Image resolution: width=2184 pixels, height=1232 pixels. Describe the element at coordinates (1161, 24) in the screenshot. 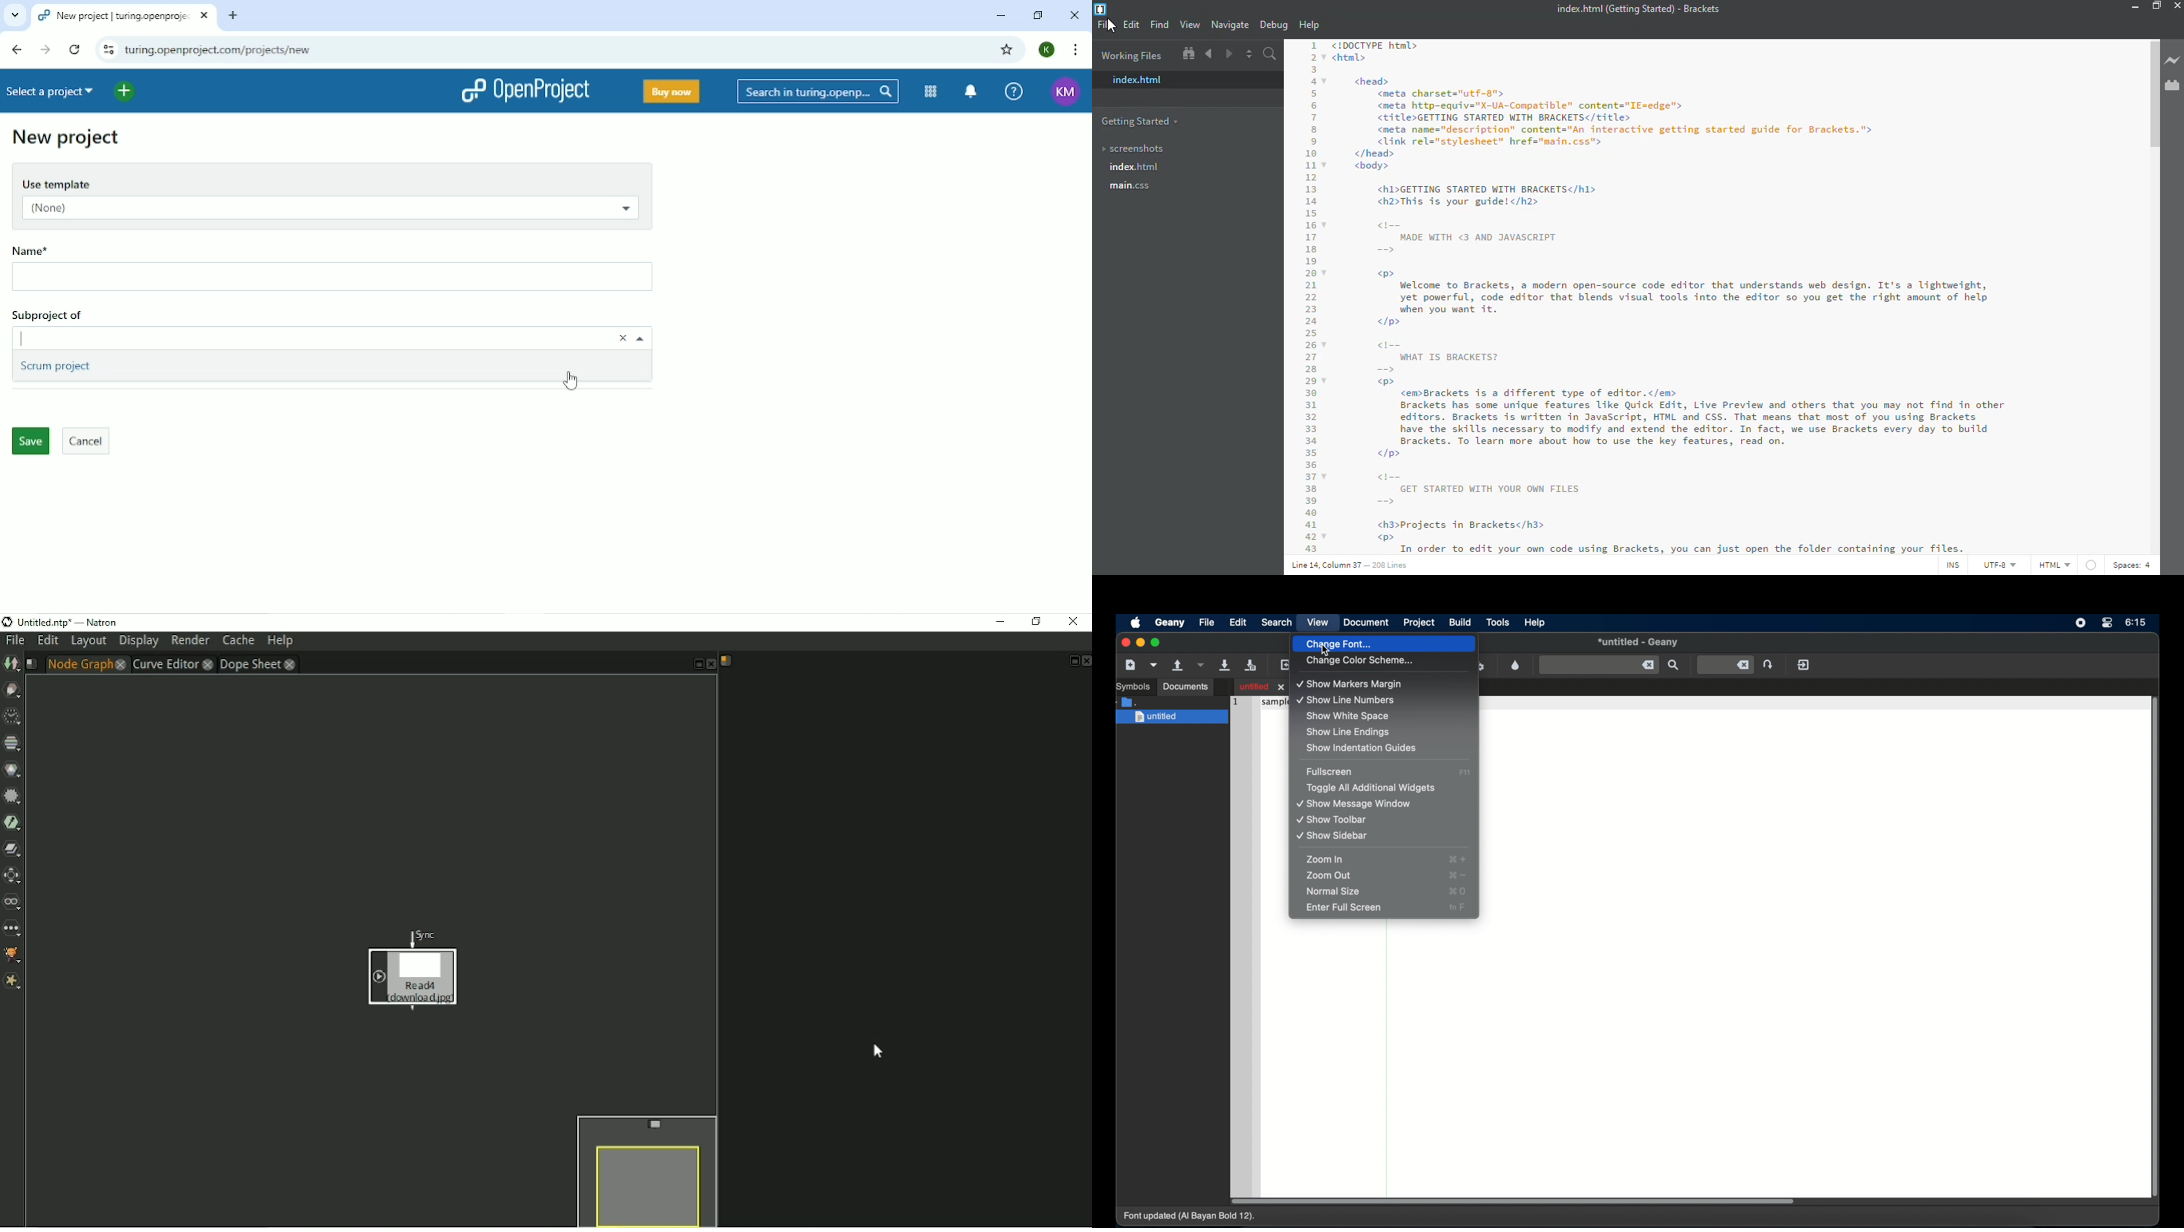

I see `find` at that location.